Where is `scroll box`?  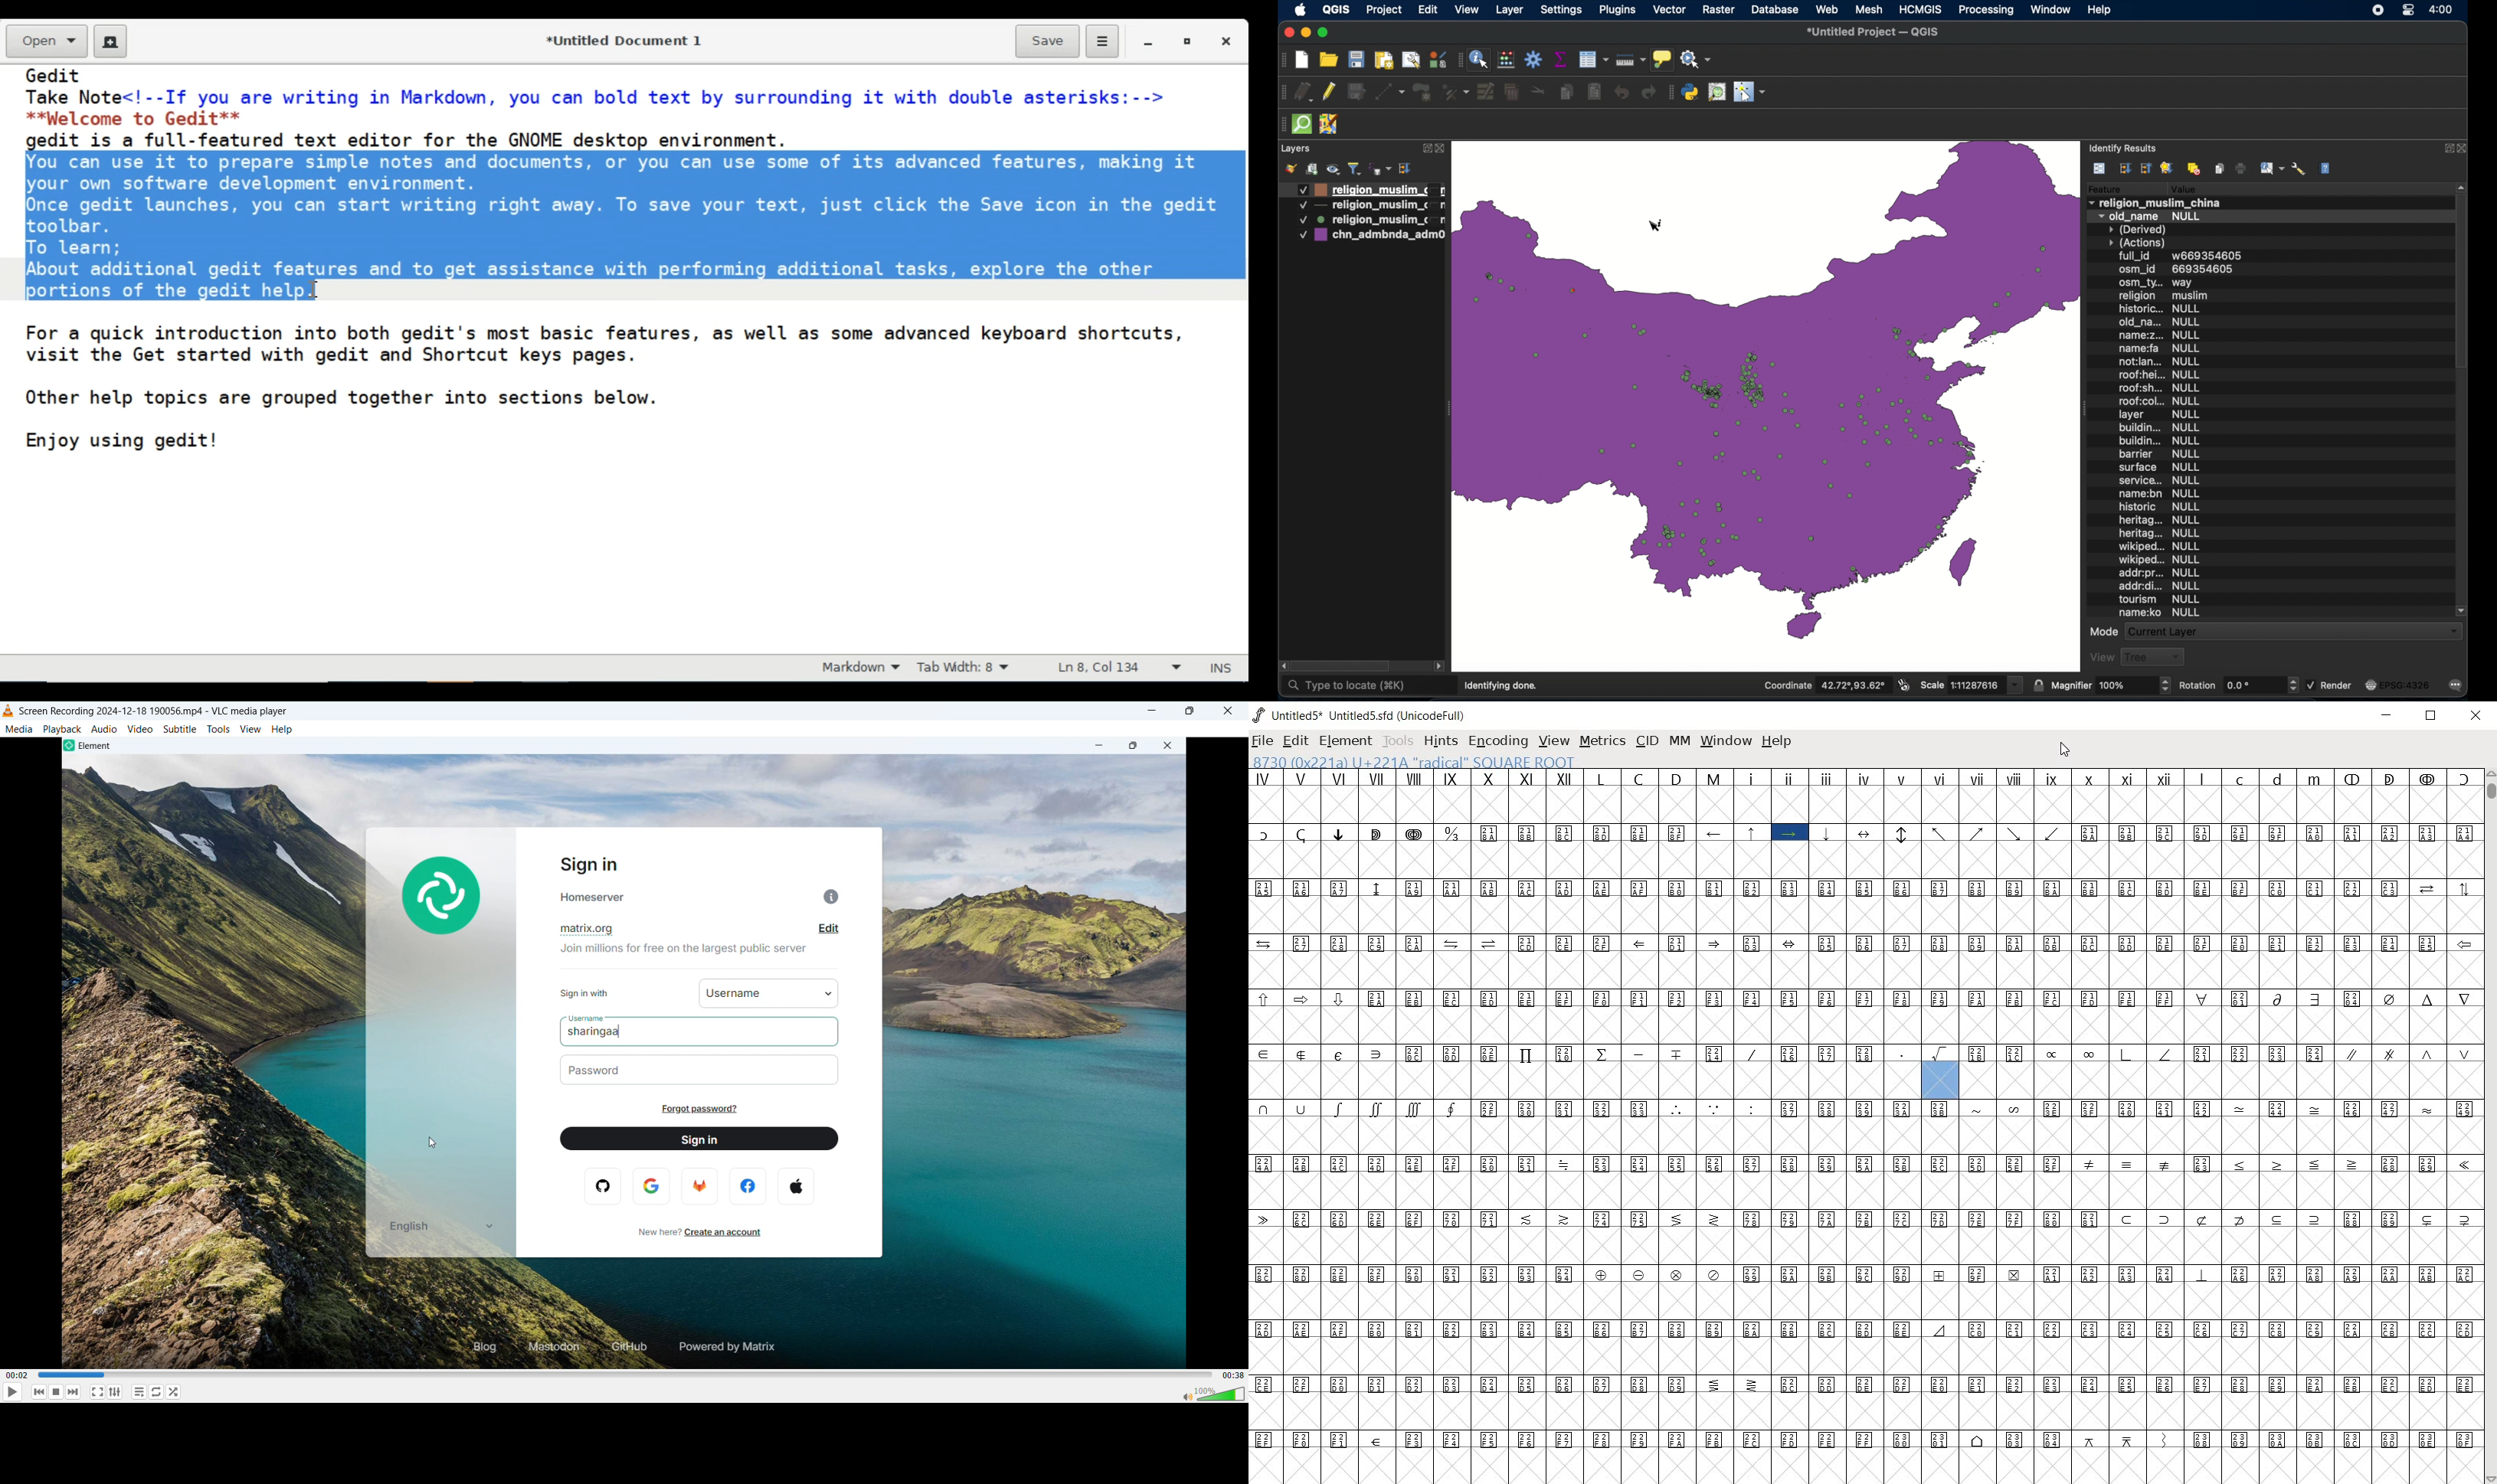 scroll box is located at coordinates (2461, 285).